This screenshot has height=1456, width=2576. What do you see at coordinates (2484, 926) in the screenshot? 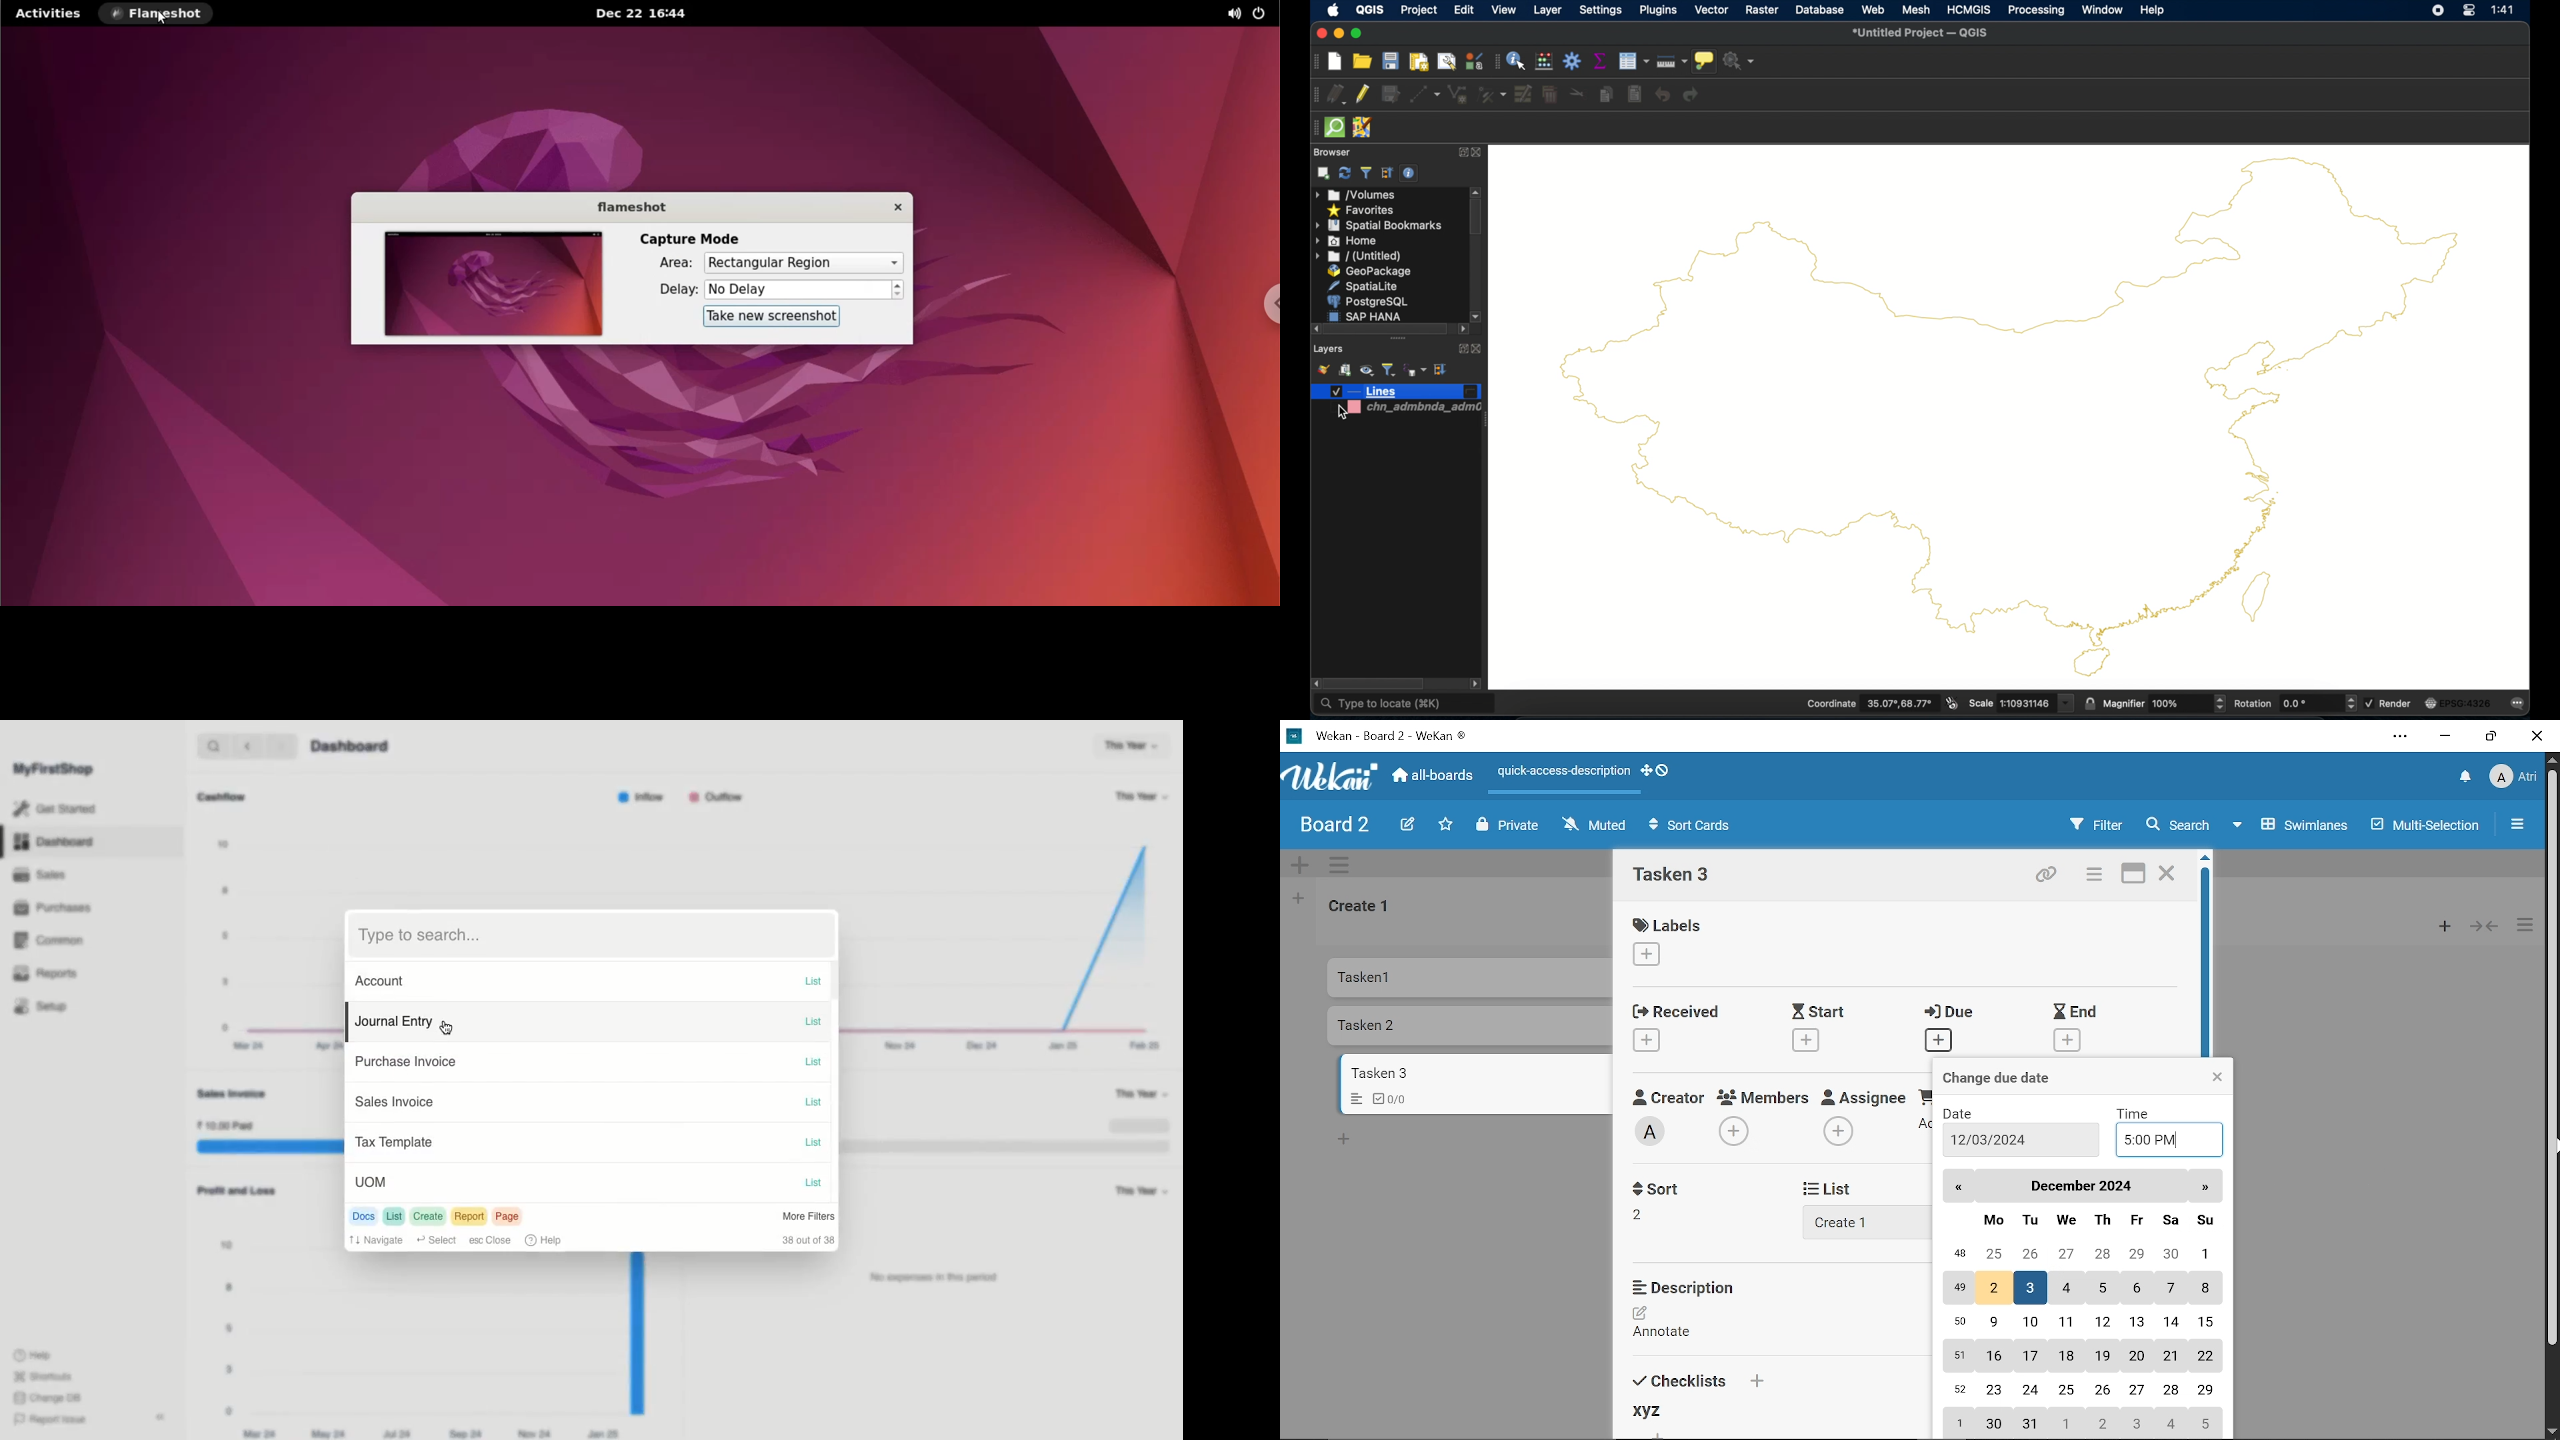
I see `Collapse` at bounding box center [2484, 926].